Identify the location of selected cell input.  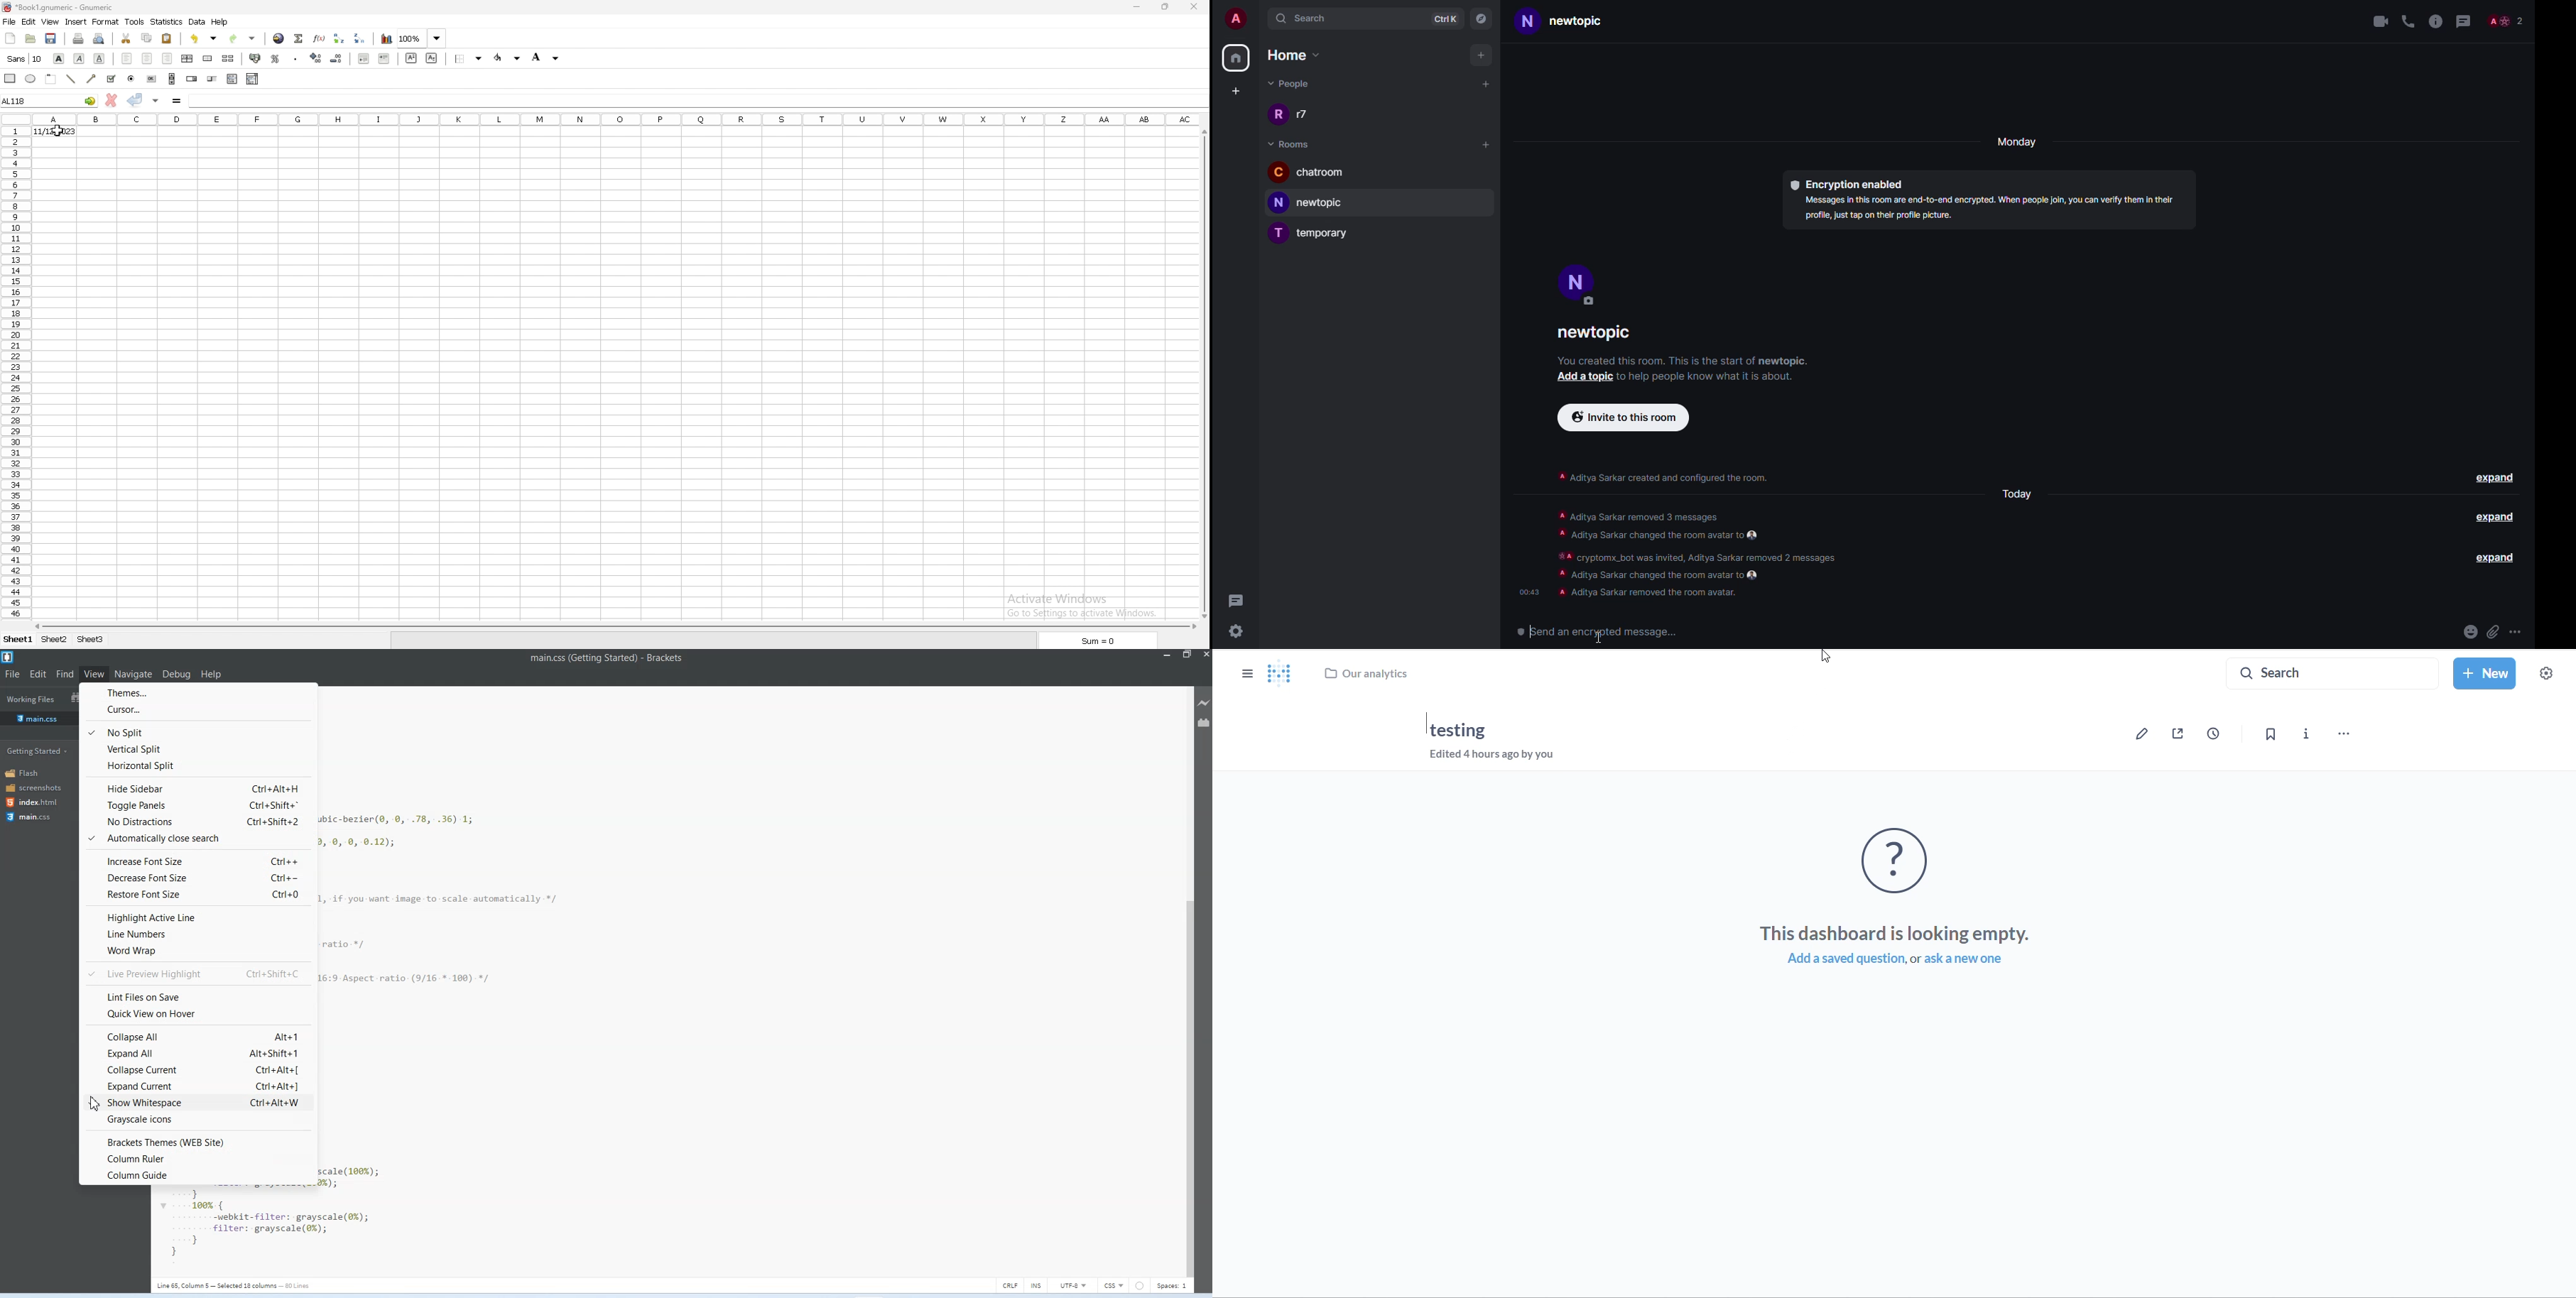
(697, 100).